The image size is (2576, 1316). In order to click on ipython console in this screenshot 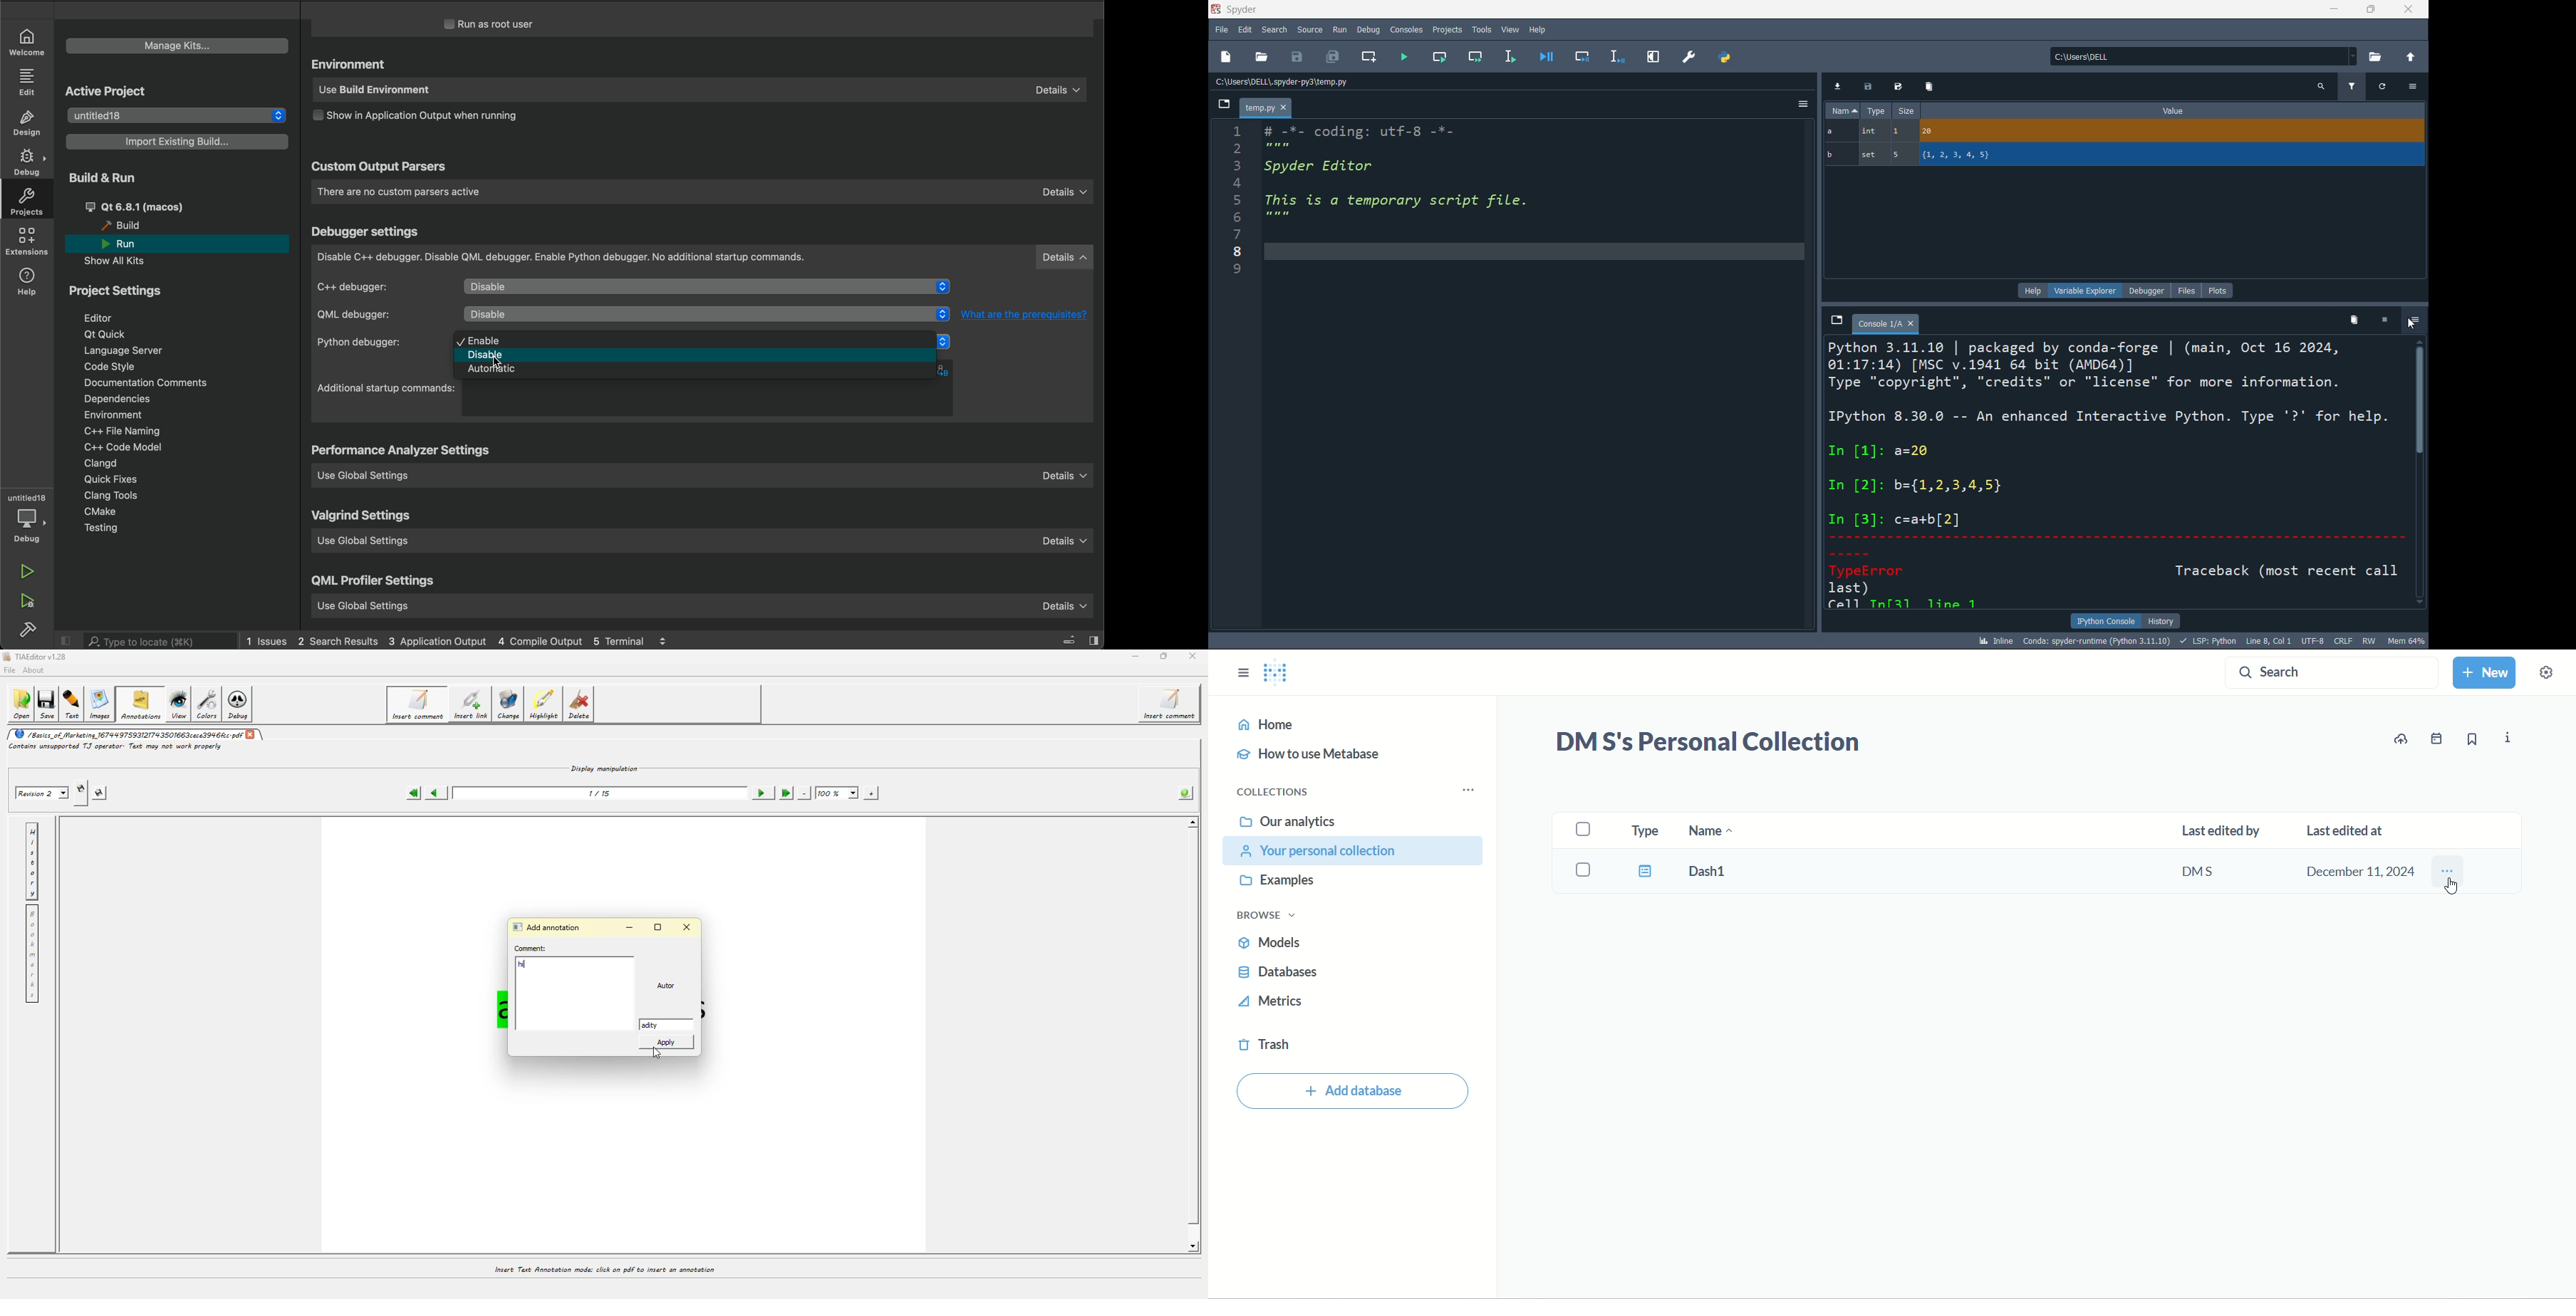, I will do `click(2103, 621)`.